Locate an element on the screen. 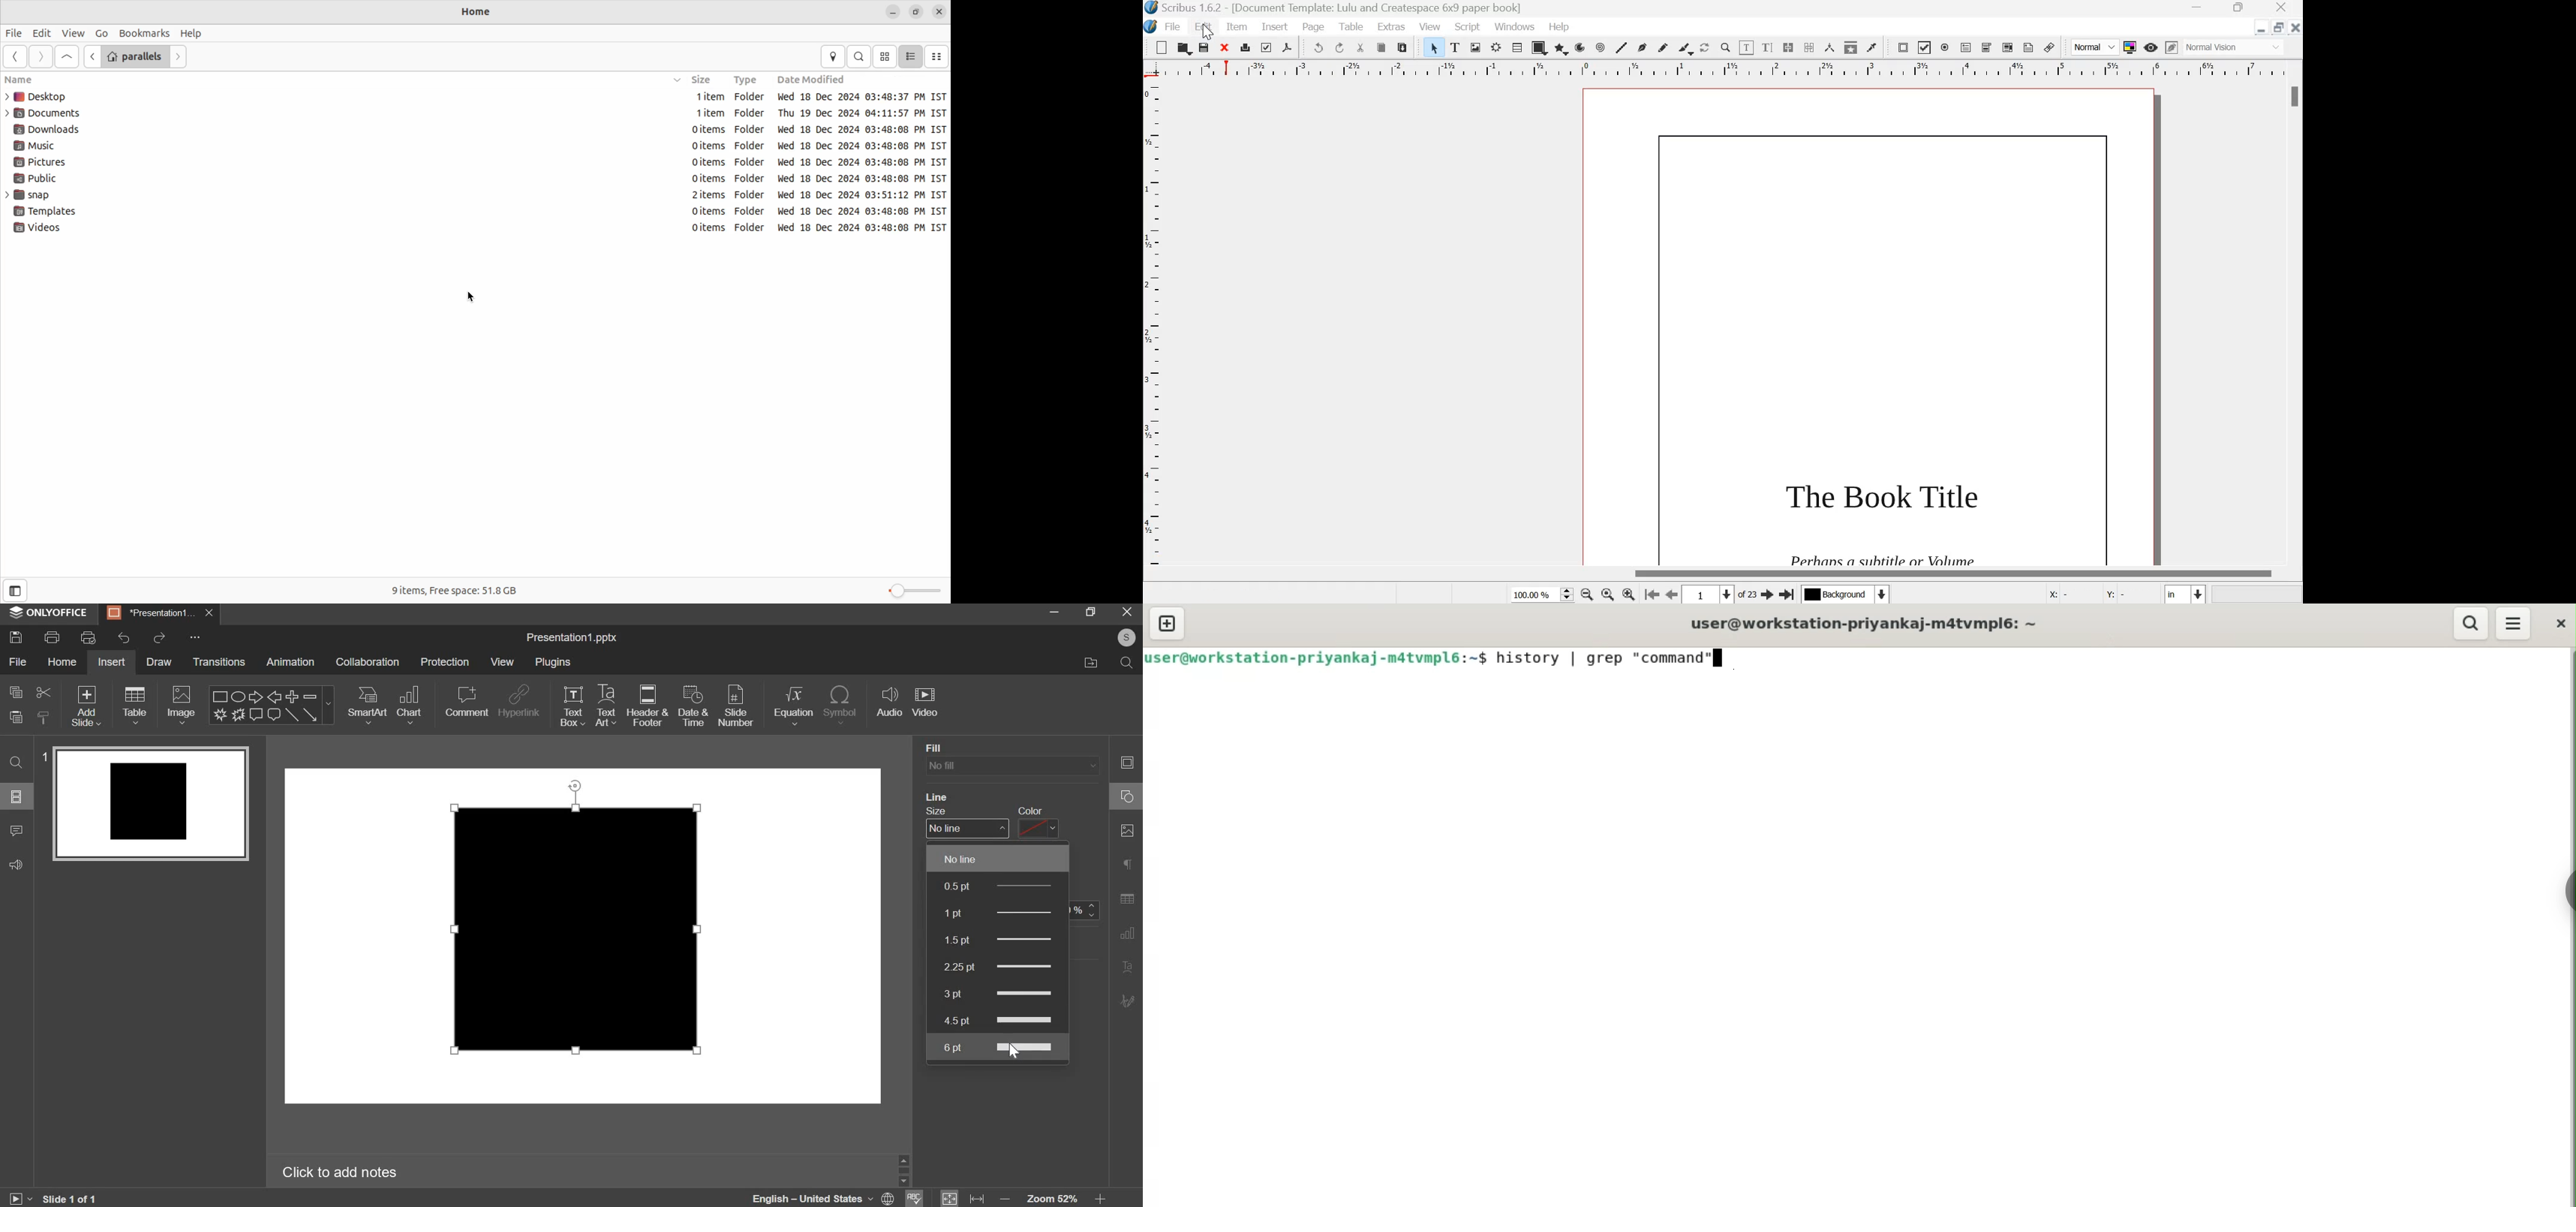  4.5pt is located at coordinates (1002, 1020).